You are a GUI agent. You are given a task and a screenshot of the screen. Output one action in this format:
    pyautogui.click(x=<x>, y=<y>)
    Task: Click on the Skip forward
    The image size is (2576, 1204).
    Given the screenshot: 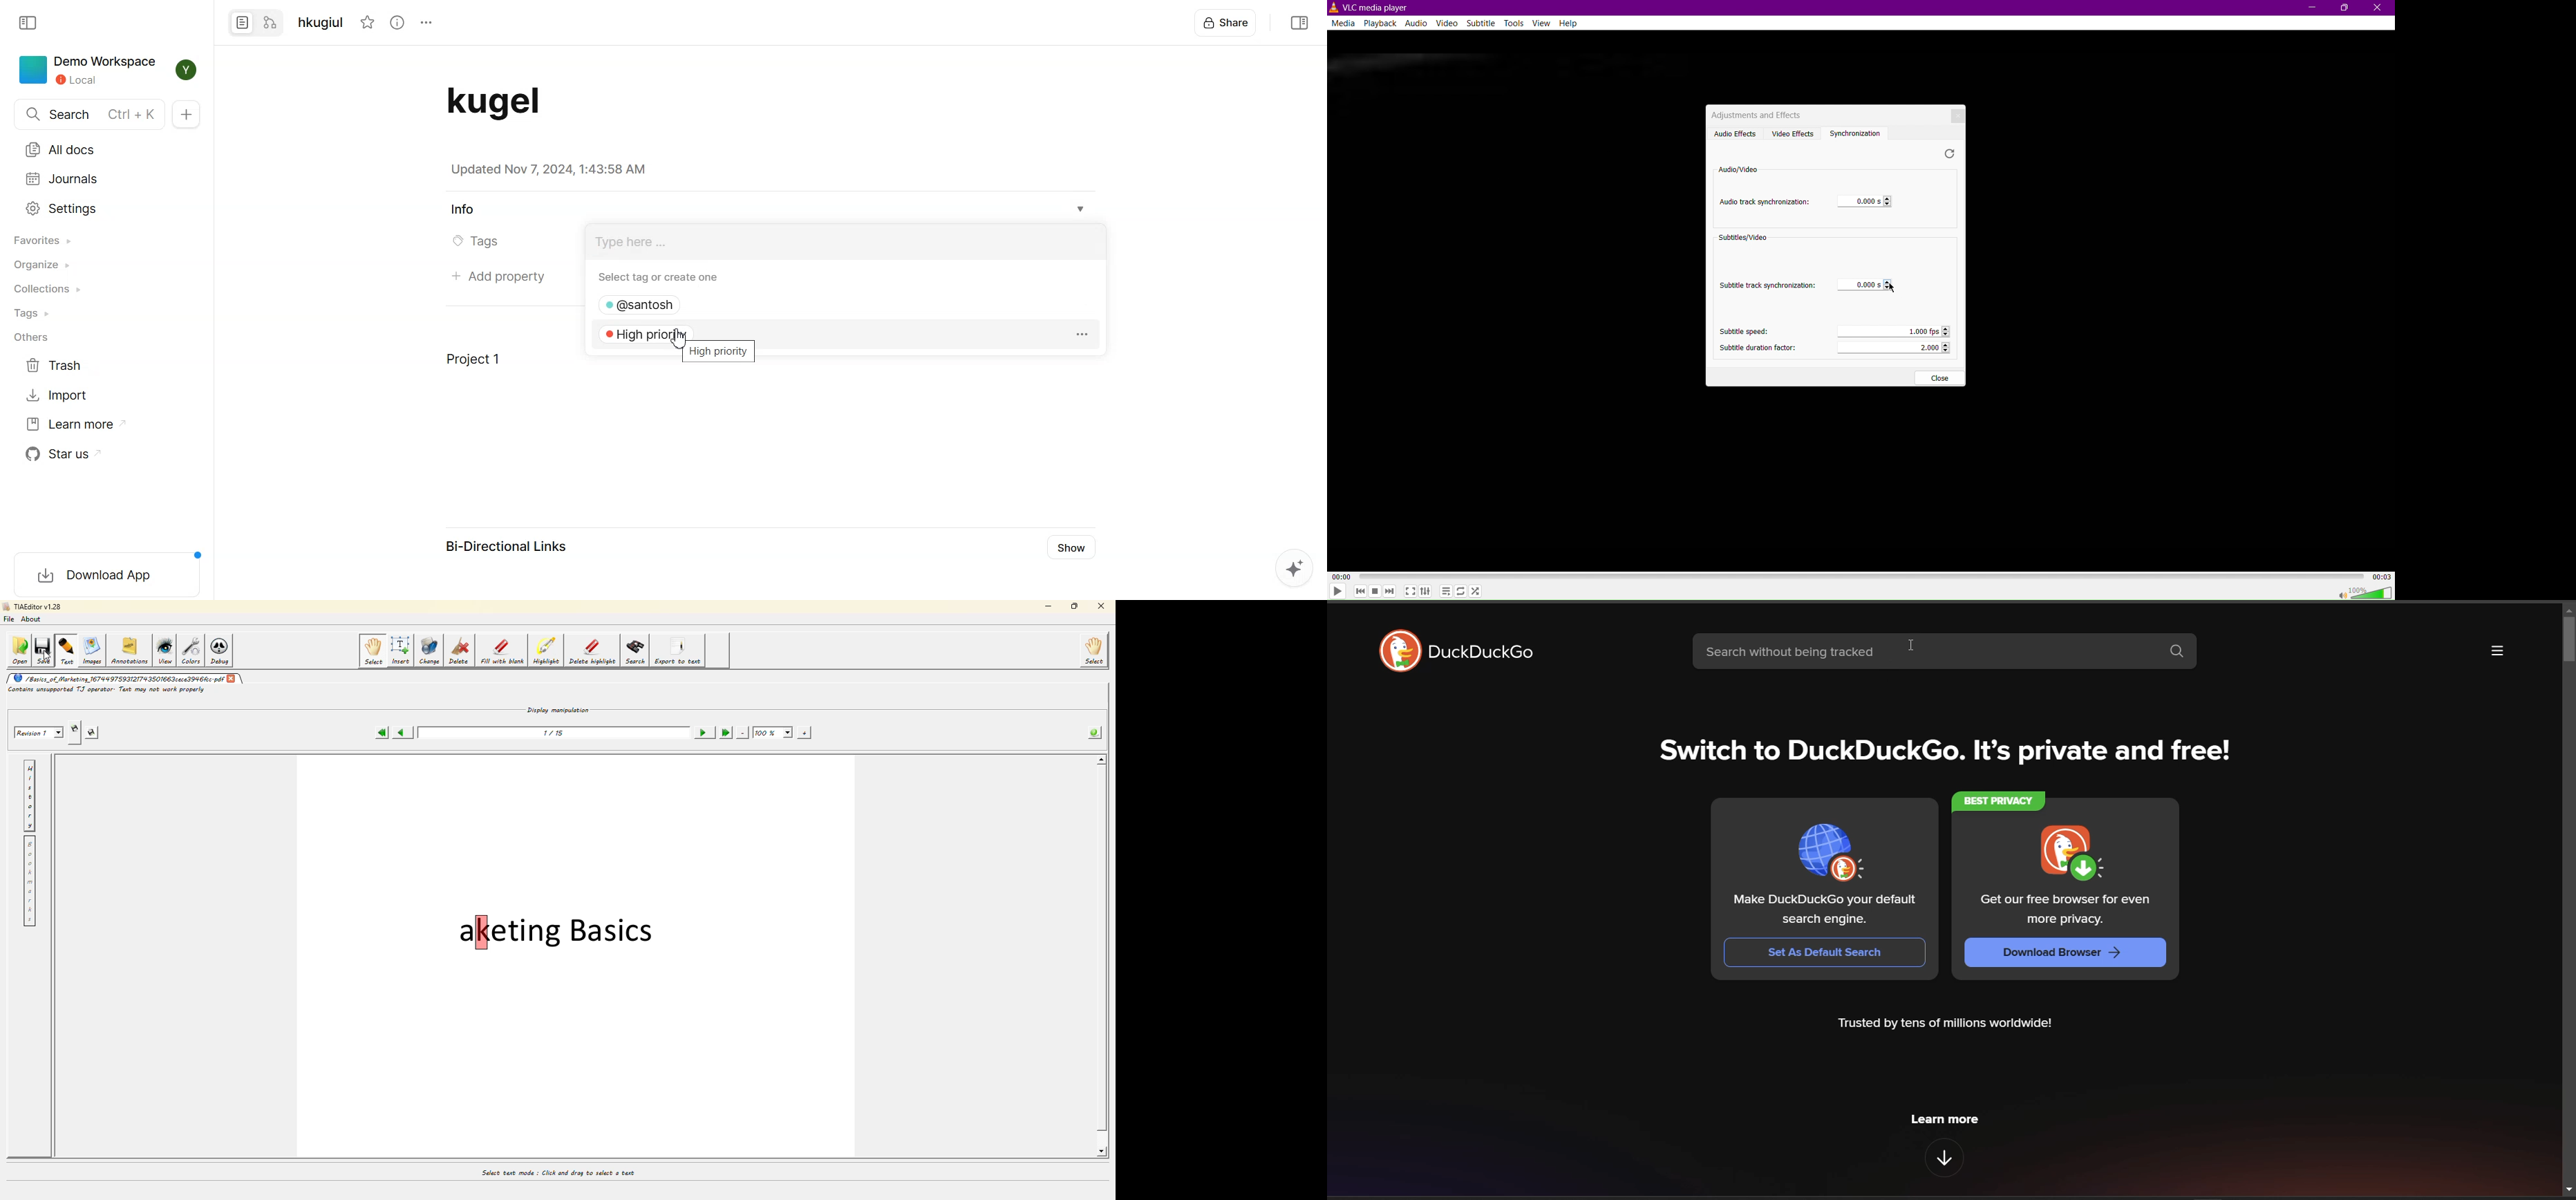 What is the action you would take?
    pyautogui.click(x=1390, y=591)
    